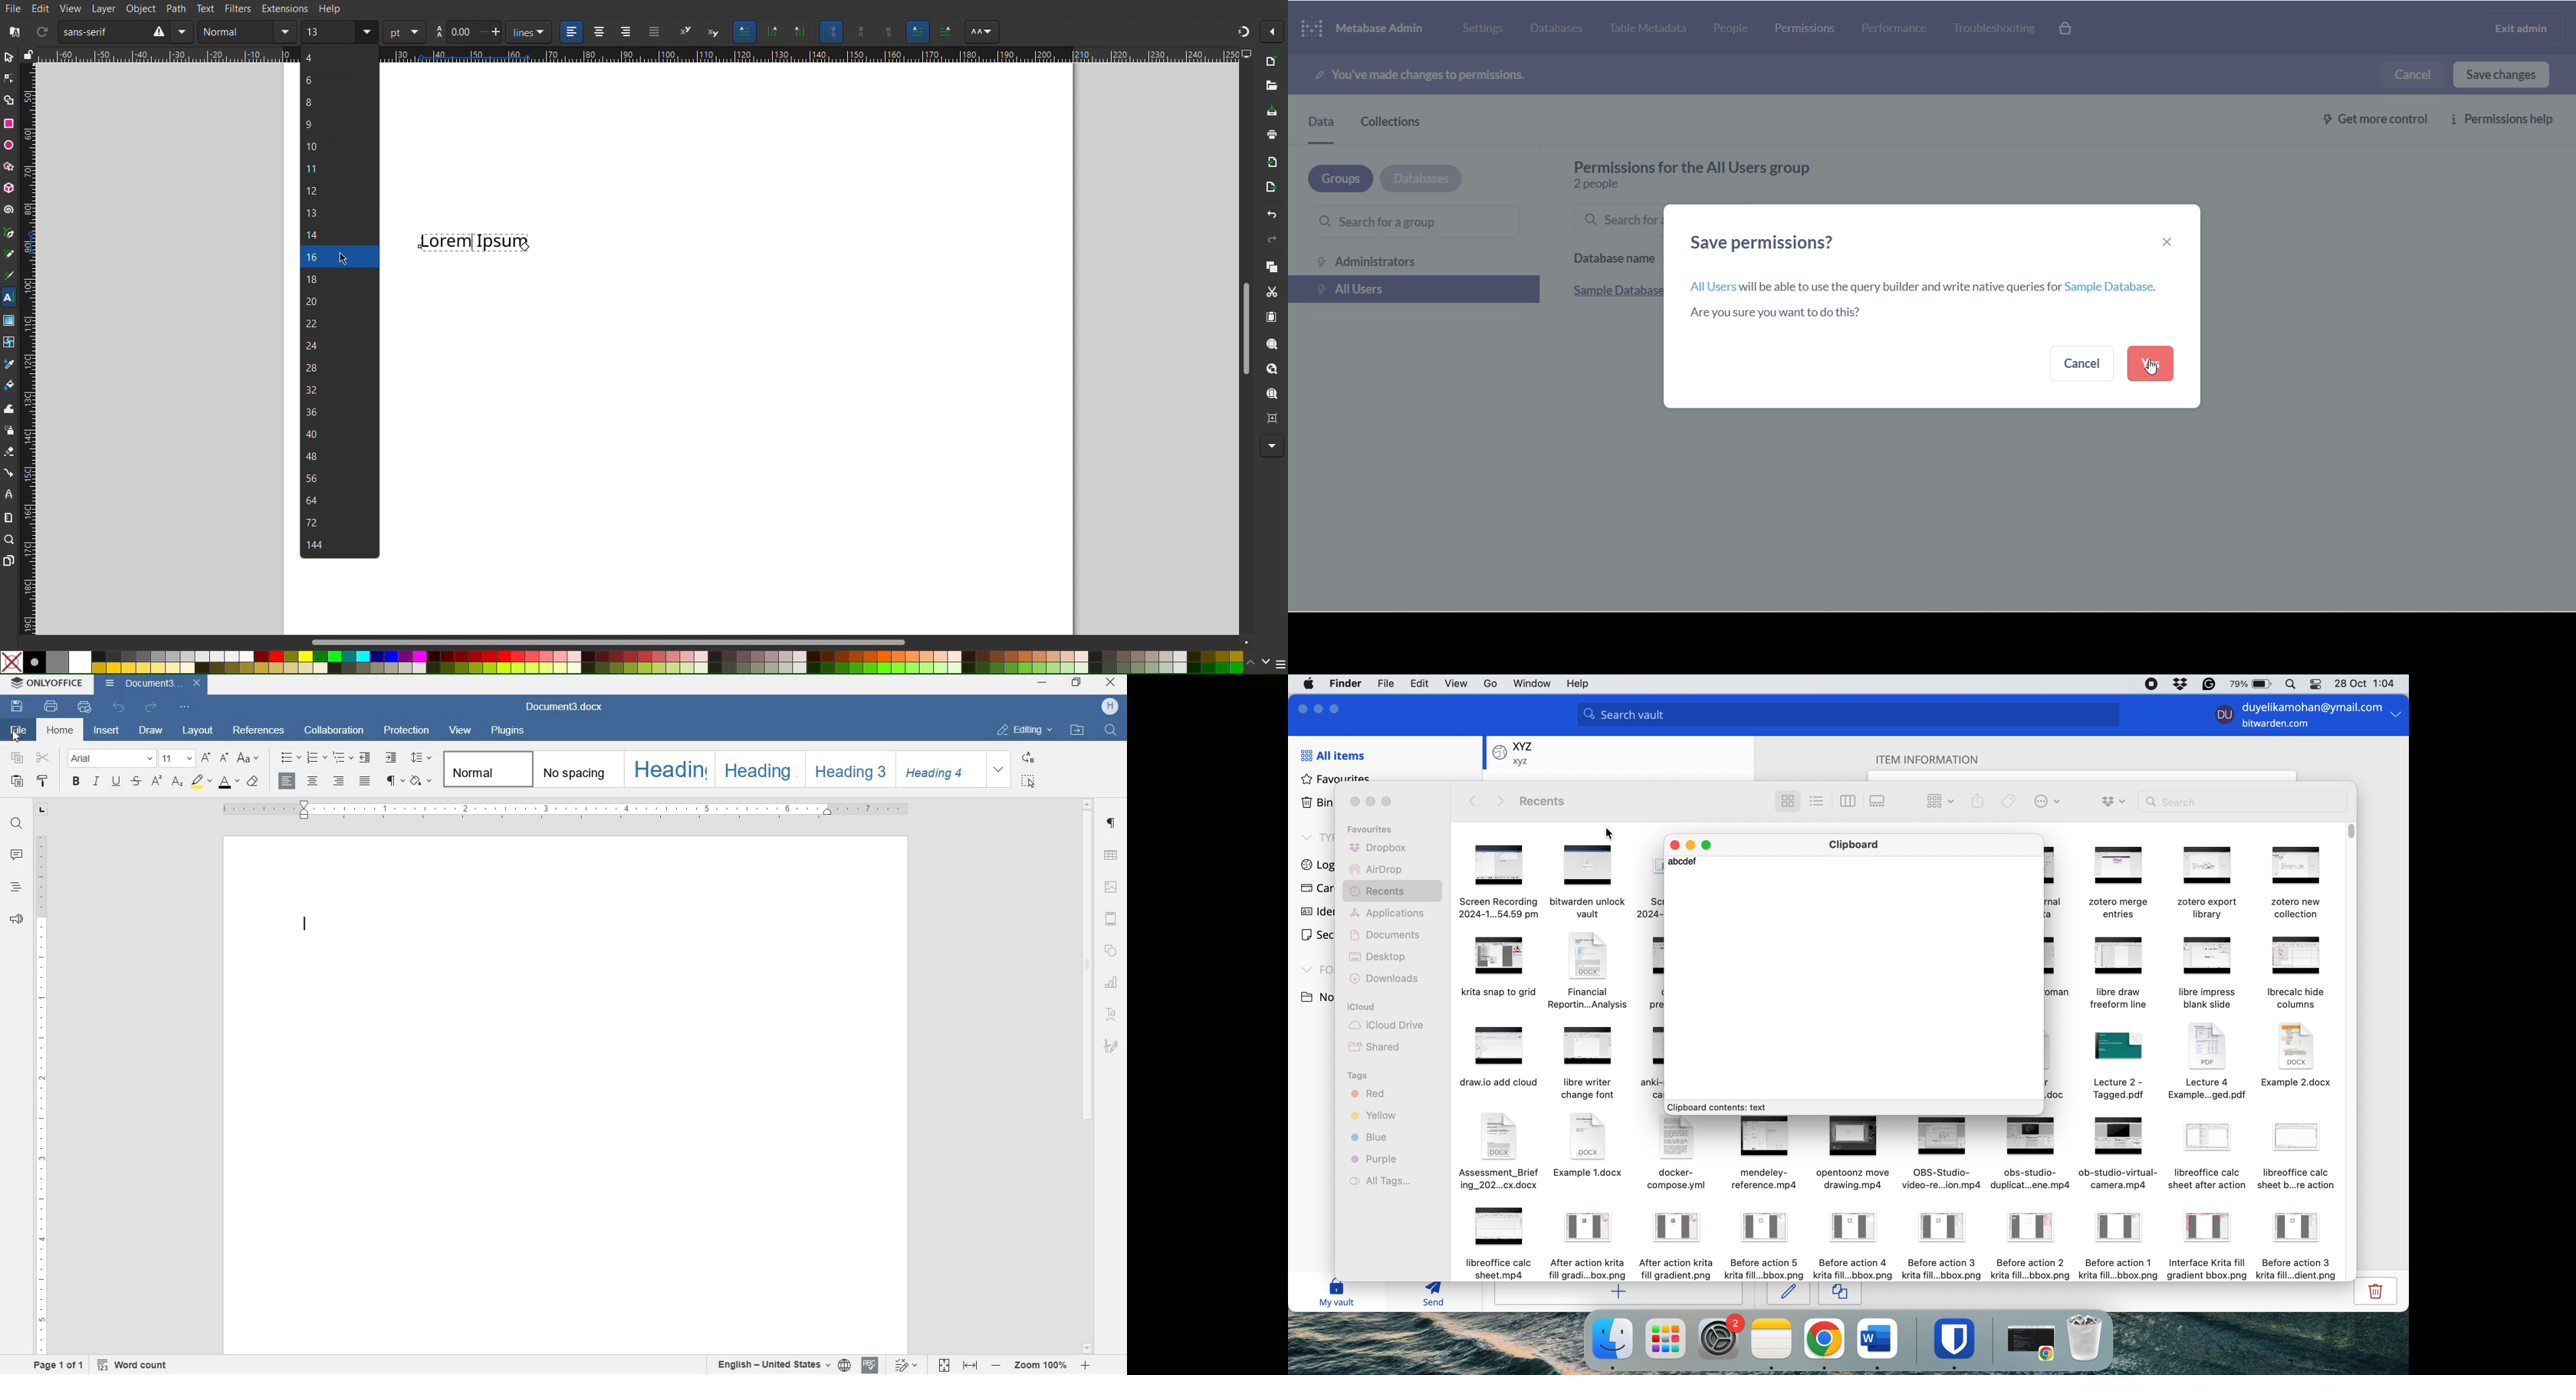 The image size is (2576, 1400). What do you see at coordinates (9, 79) in the screenshot?
I see `Node Tool` at bounding box center [9, 79].